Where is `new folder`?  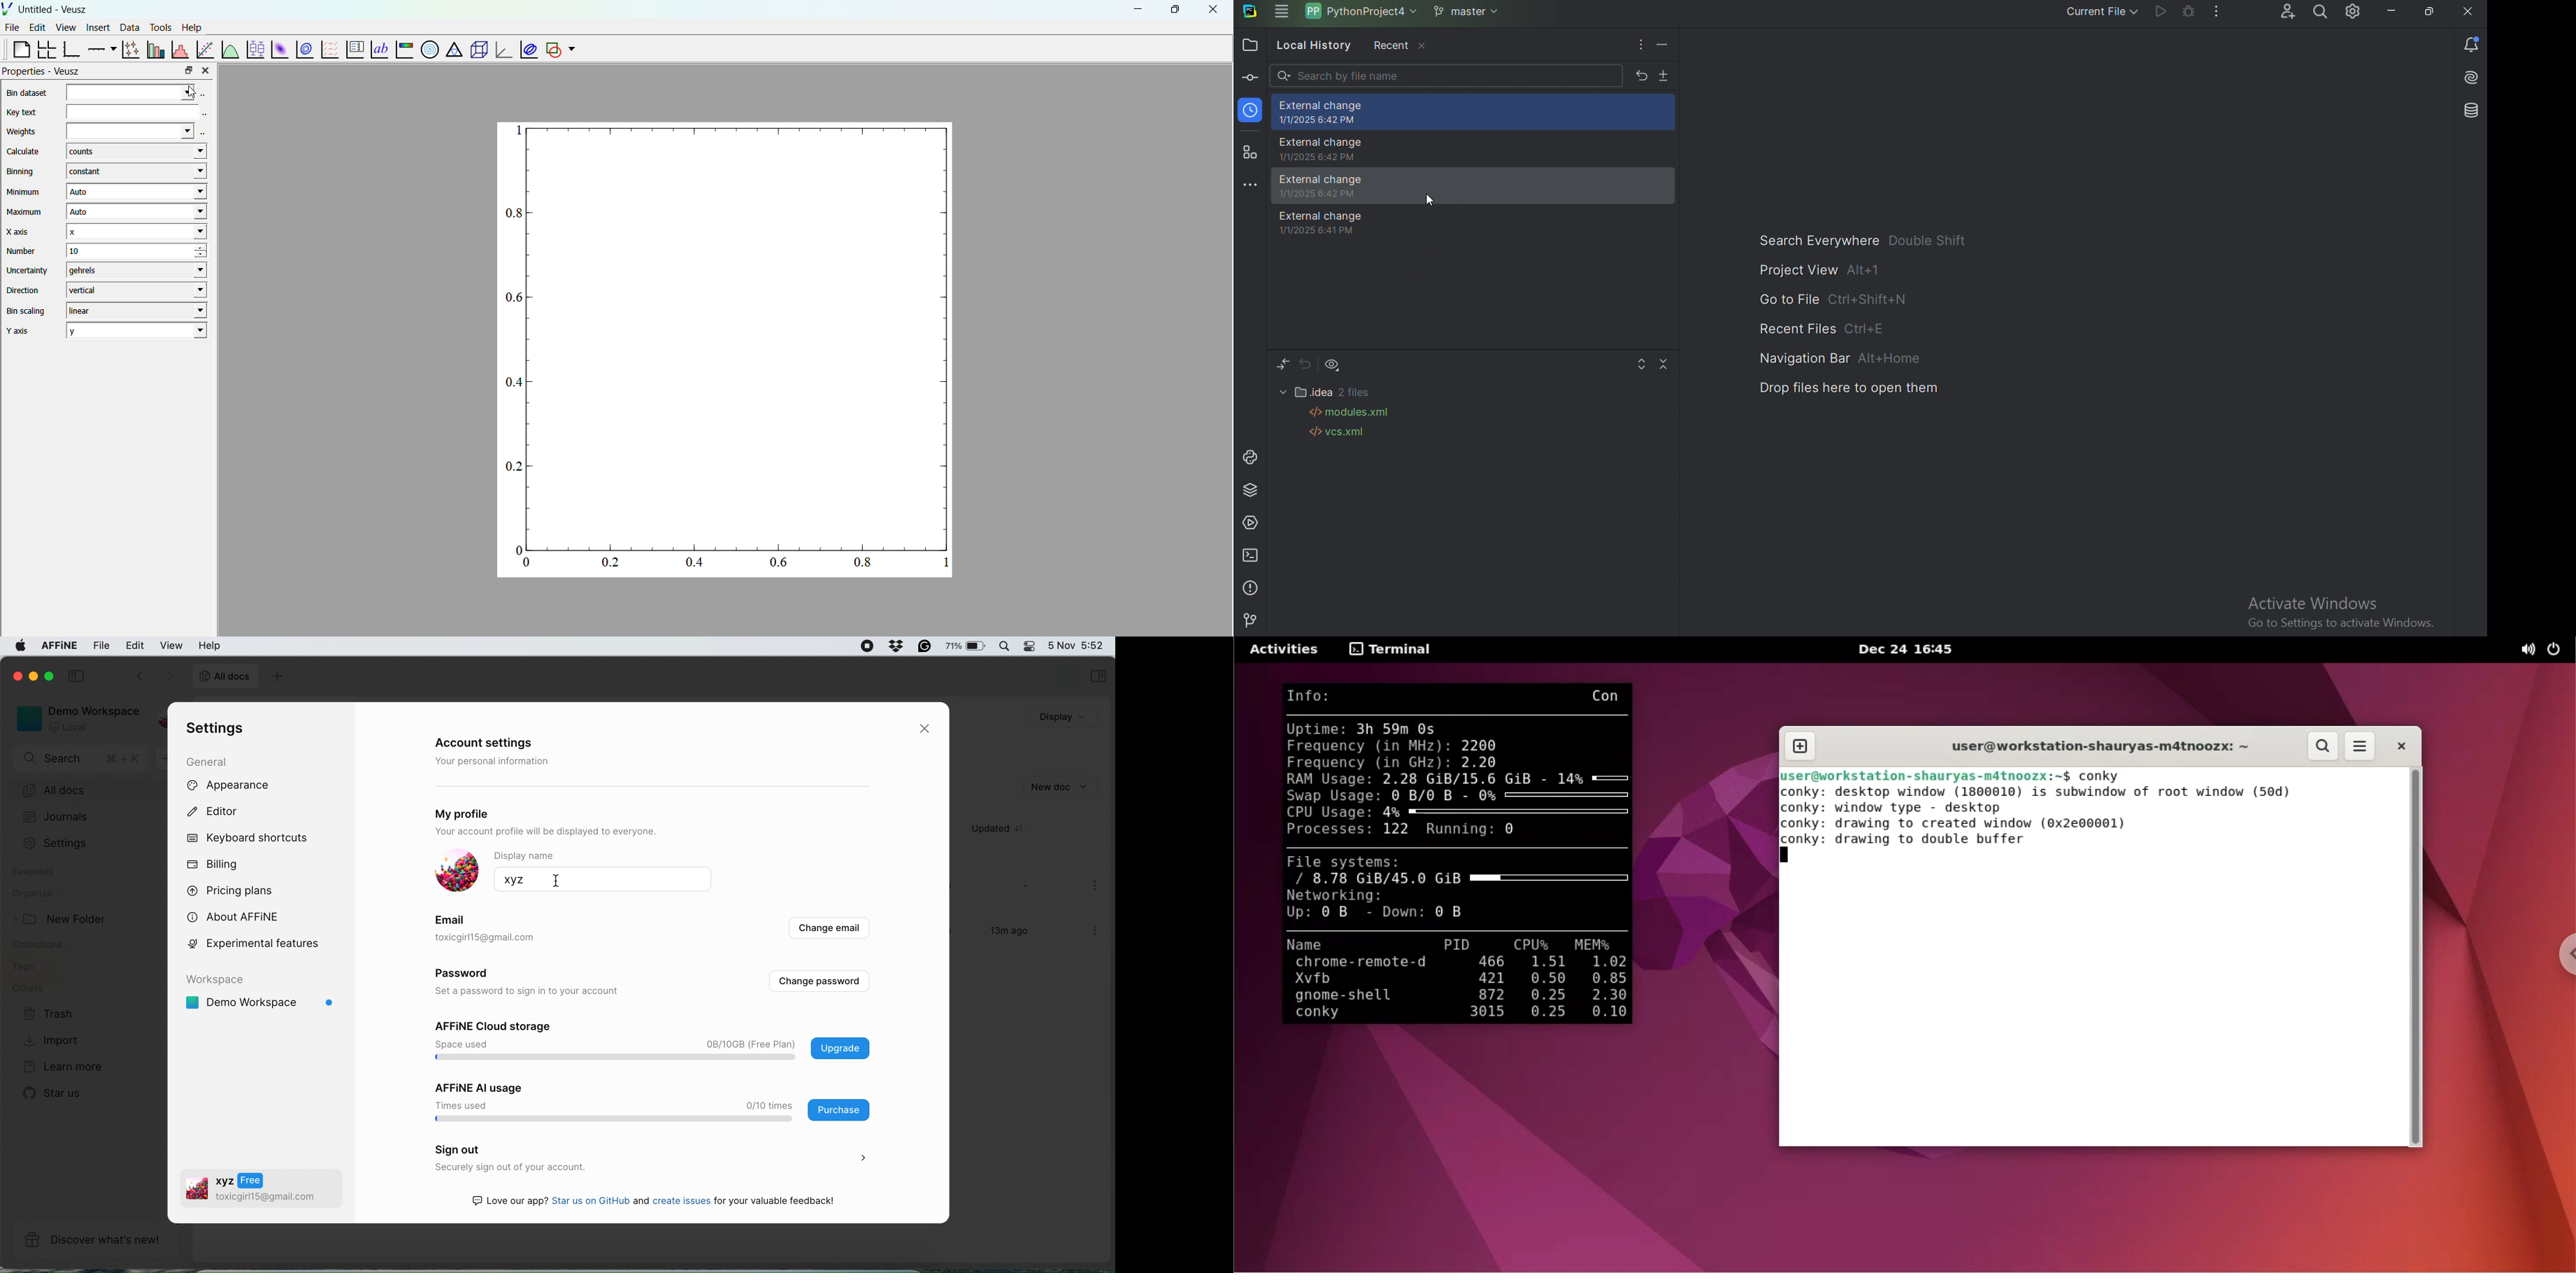 new folder is located at coordinates (64, 919).